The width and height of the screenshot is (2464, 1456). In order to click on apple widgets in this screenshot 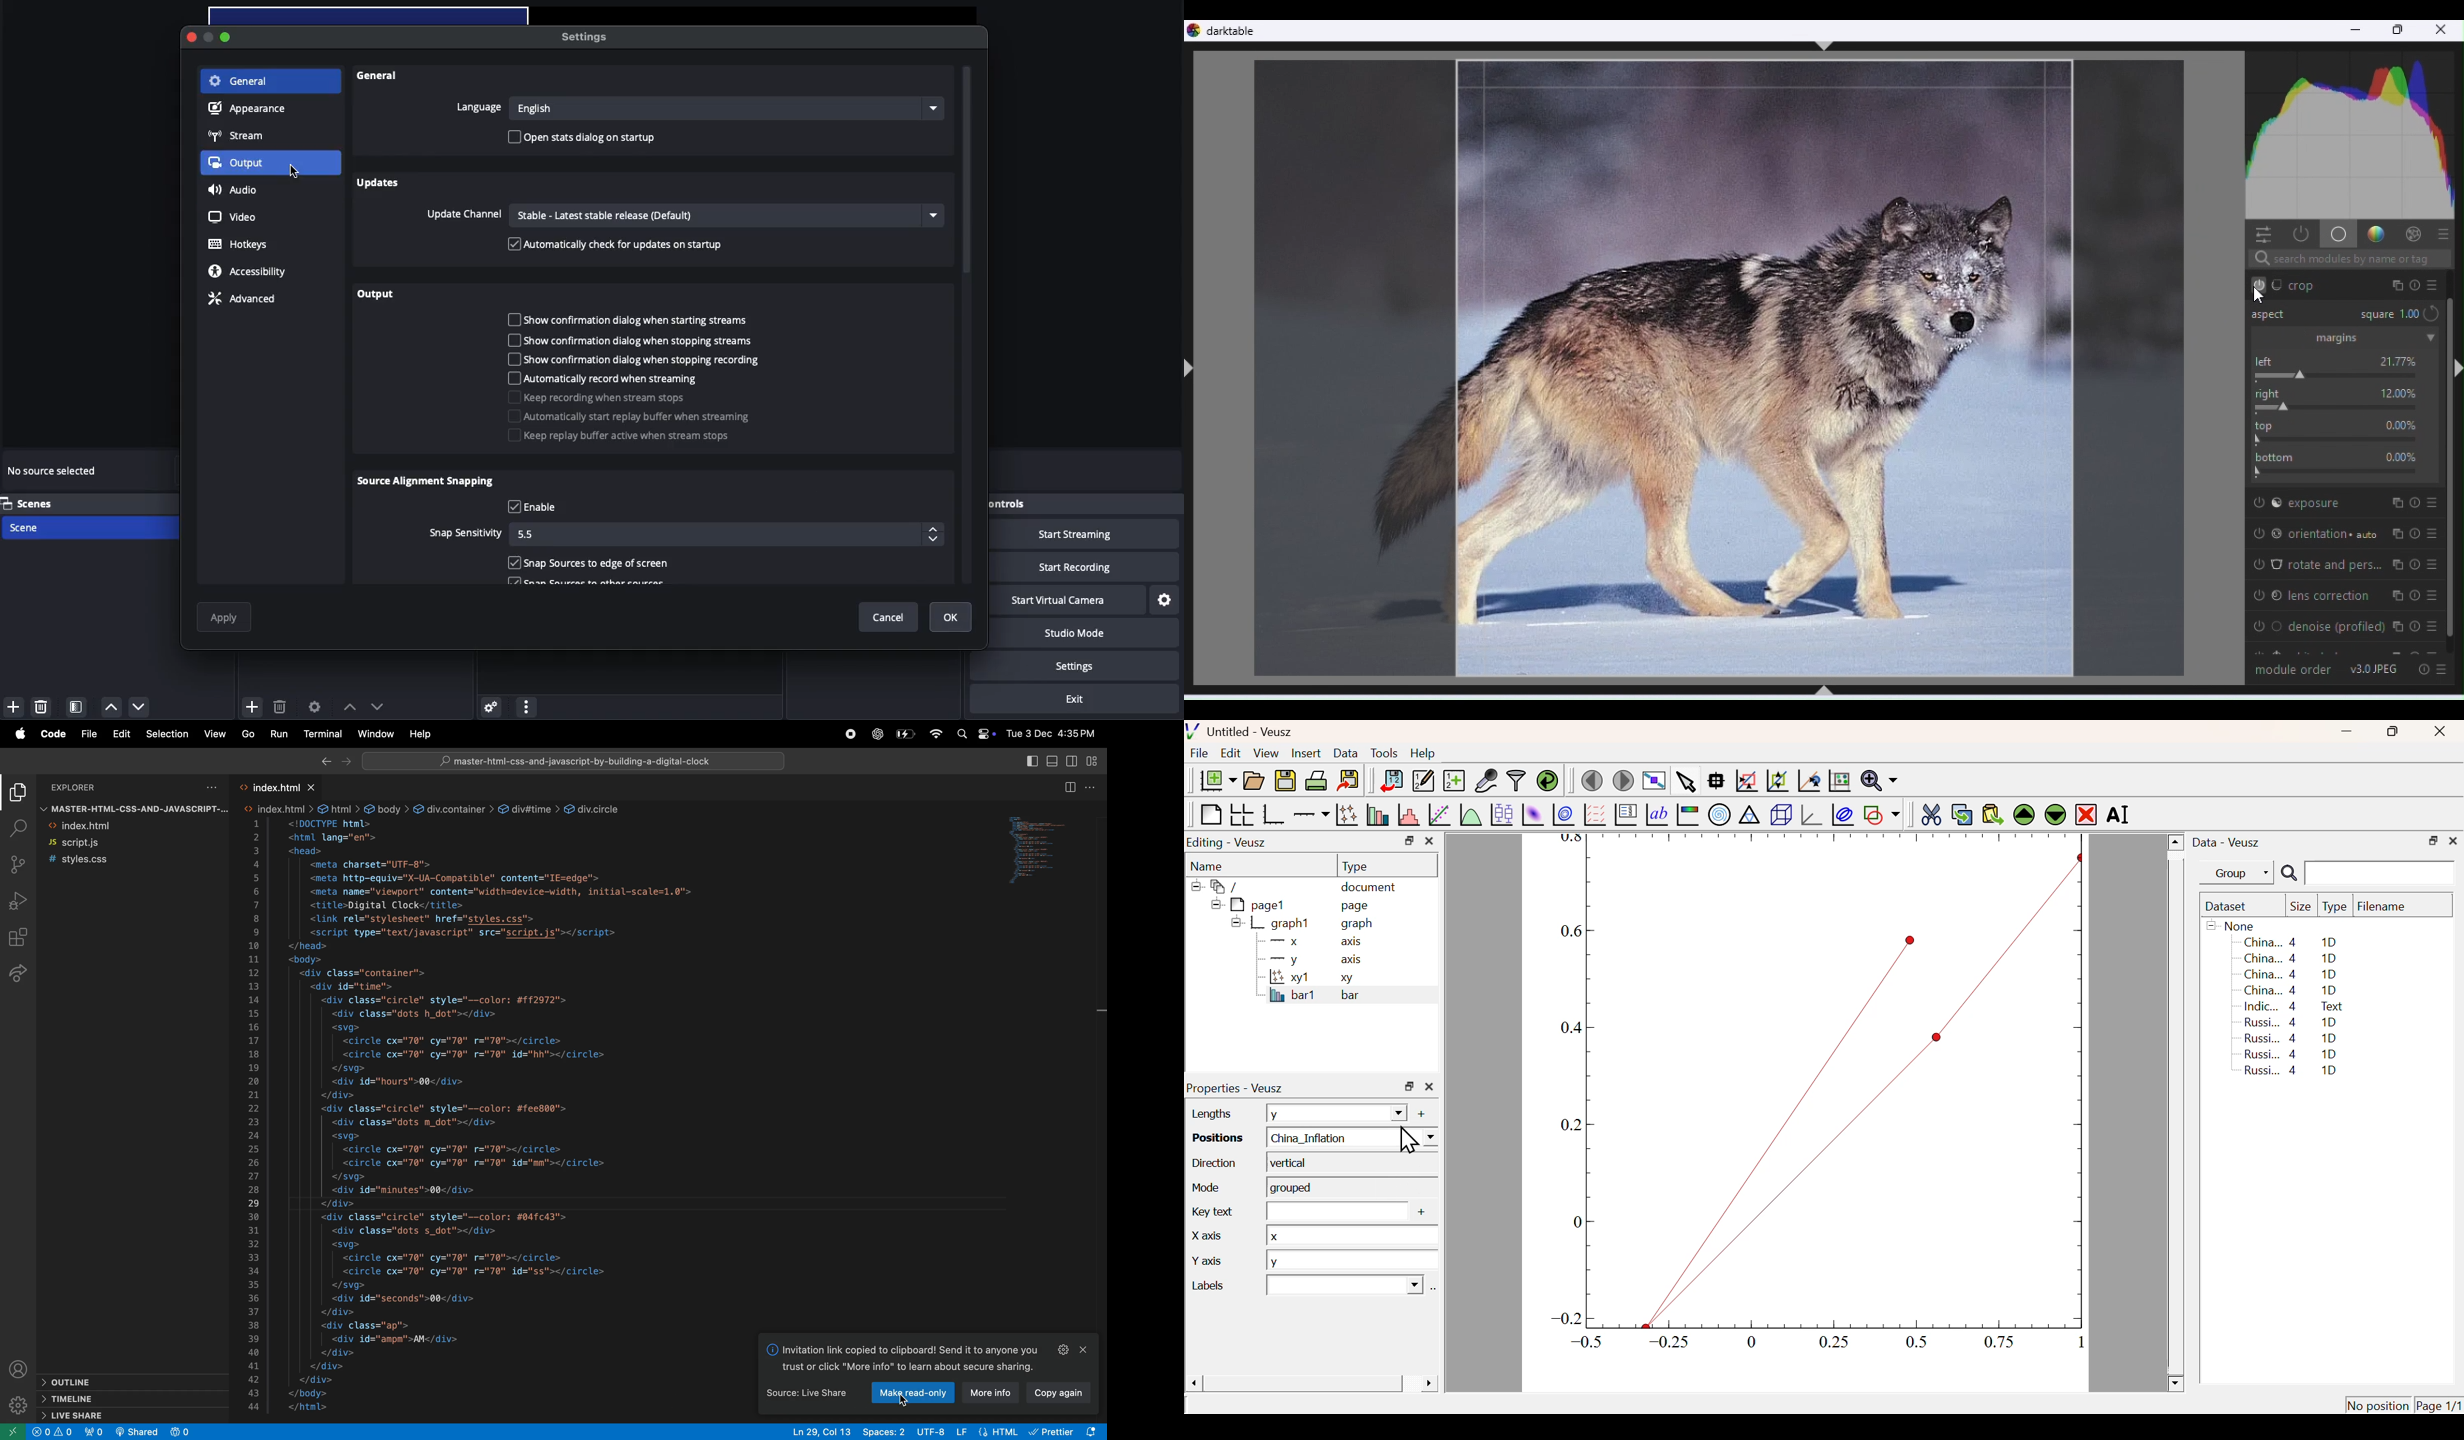, I will do `click(976, 735)`.